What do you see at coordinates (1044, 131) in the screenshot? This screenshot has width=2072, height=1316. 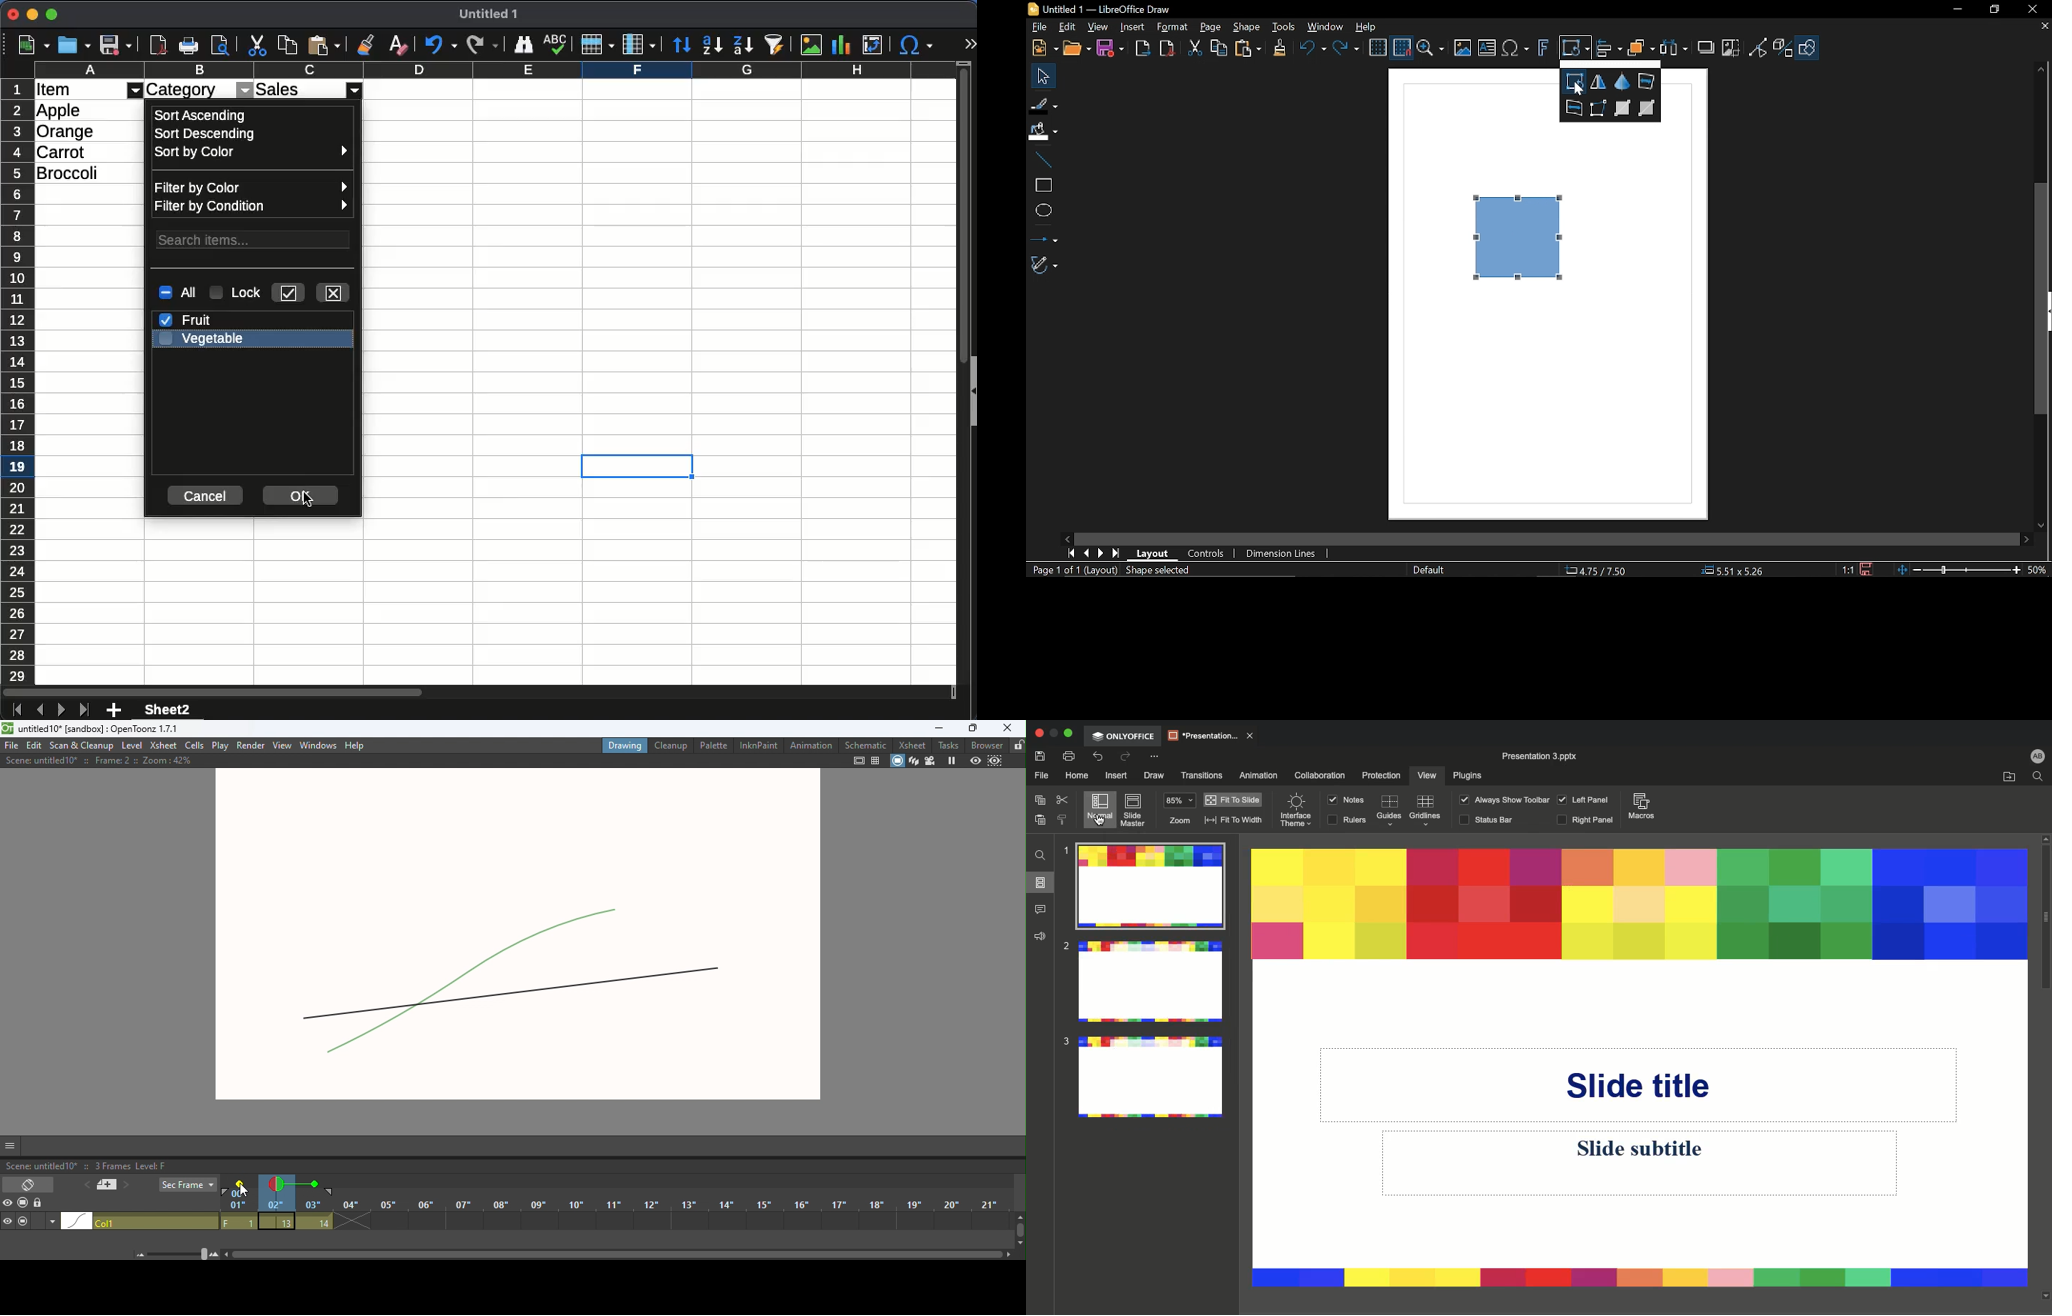 I see `Fill color` at bounding box center [1044, 131].